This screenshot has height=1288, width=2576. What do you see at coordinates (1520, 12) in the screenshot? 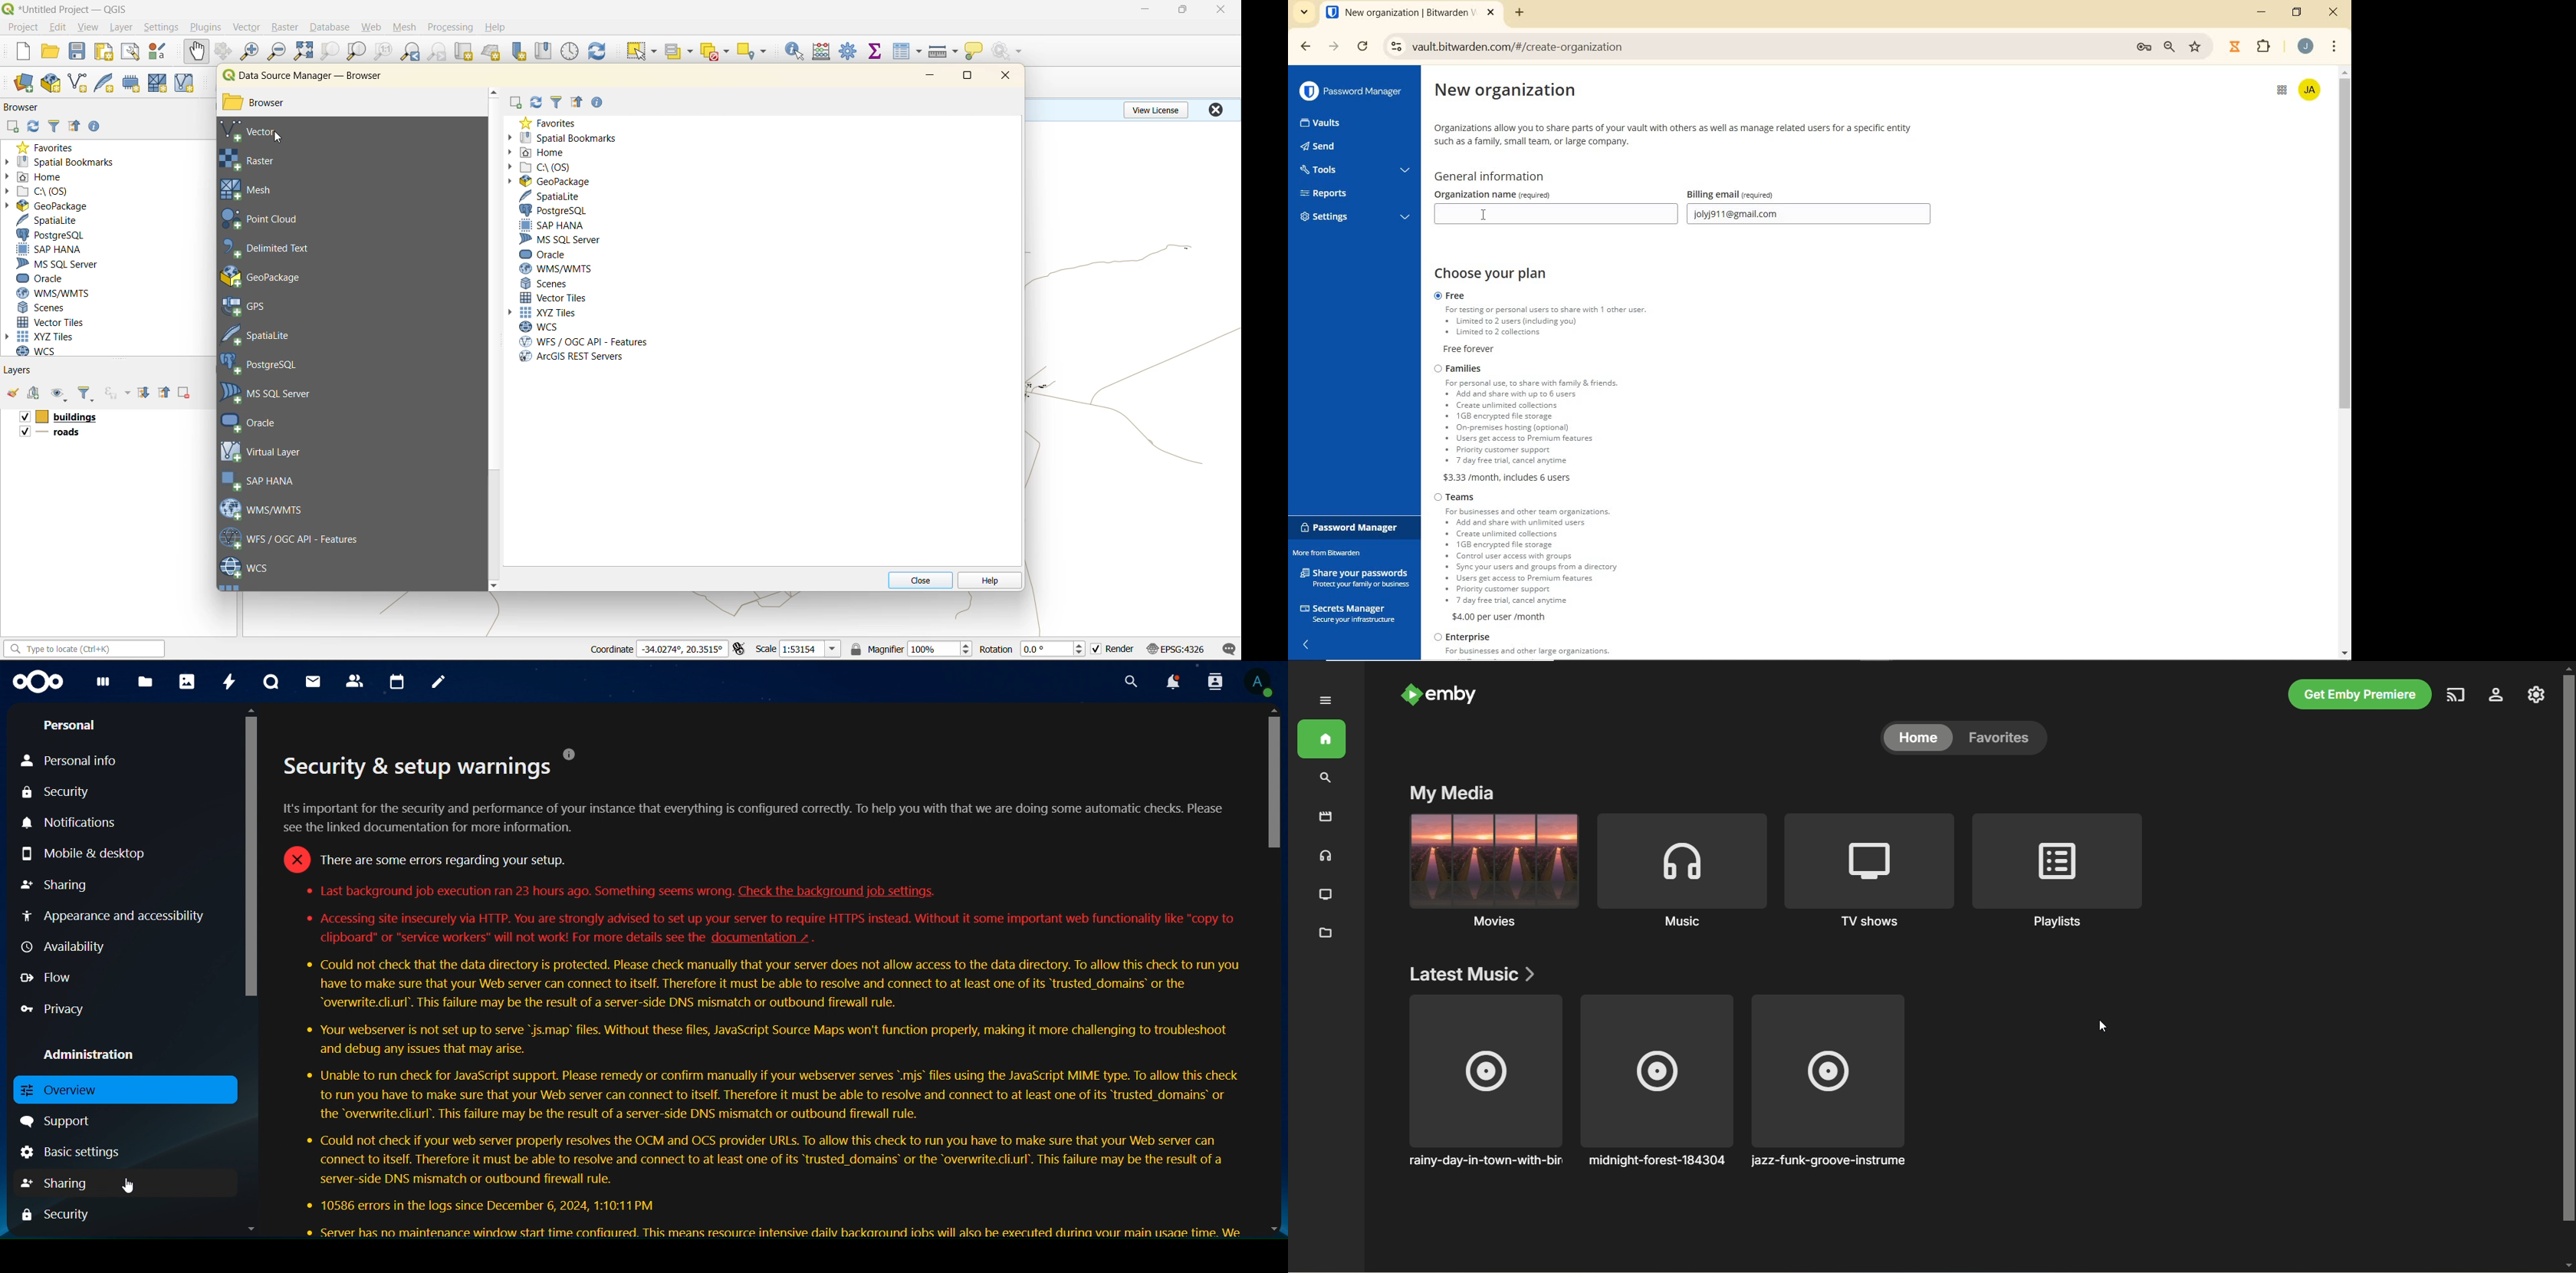
I see `add tab` at bounding box center [1520, 12].